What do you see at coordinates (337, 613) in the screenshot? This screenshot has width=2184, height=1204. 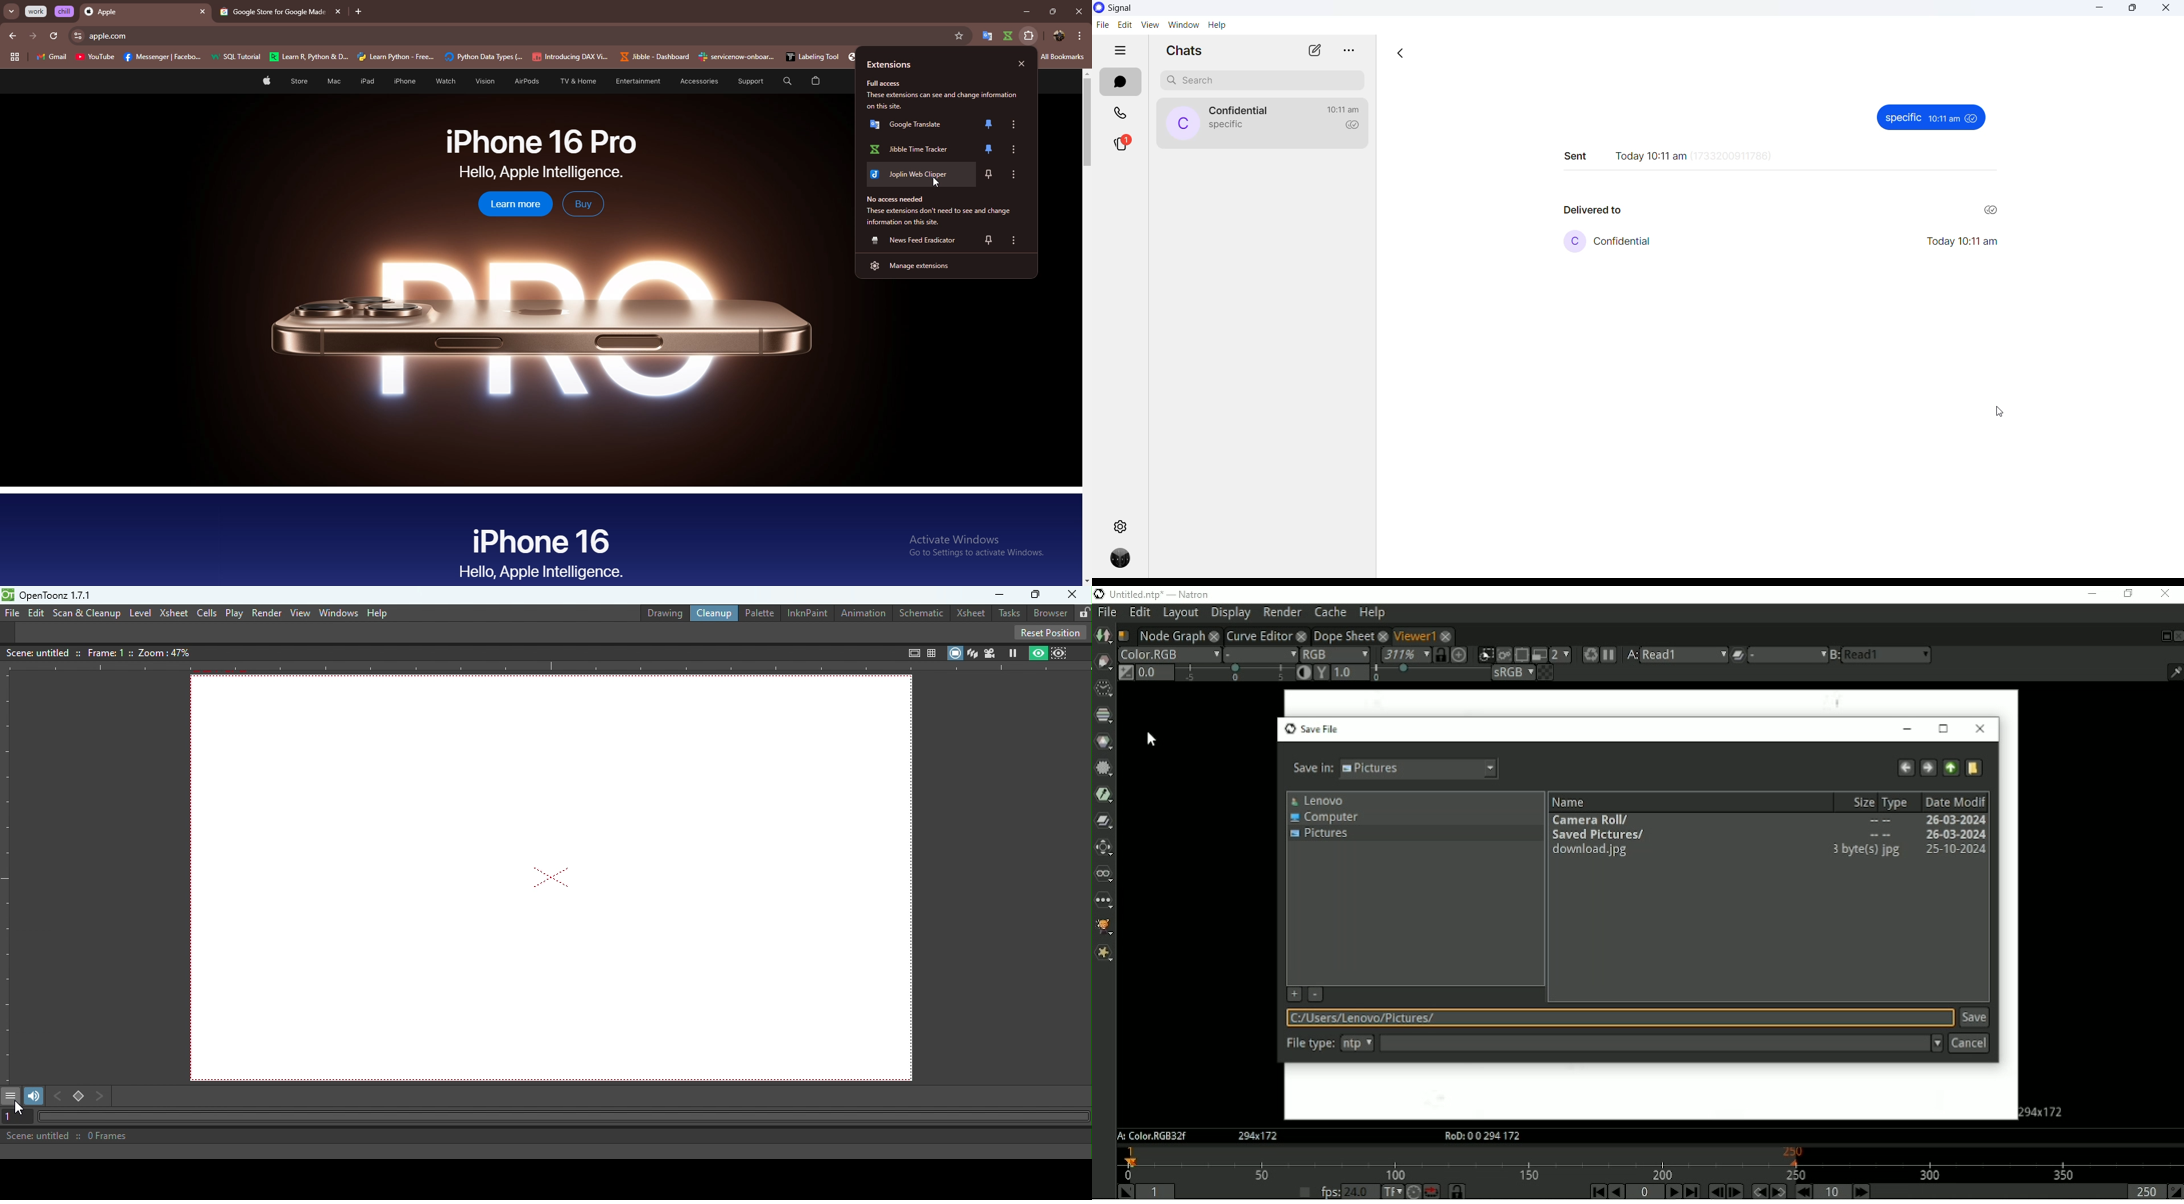 I see `Window` at bounding box center [337, 613].